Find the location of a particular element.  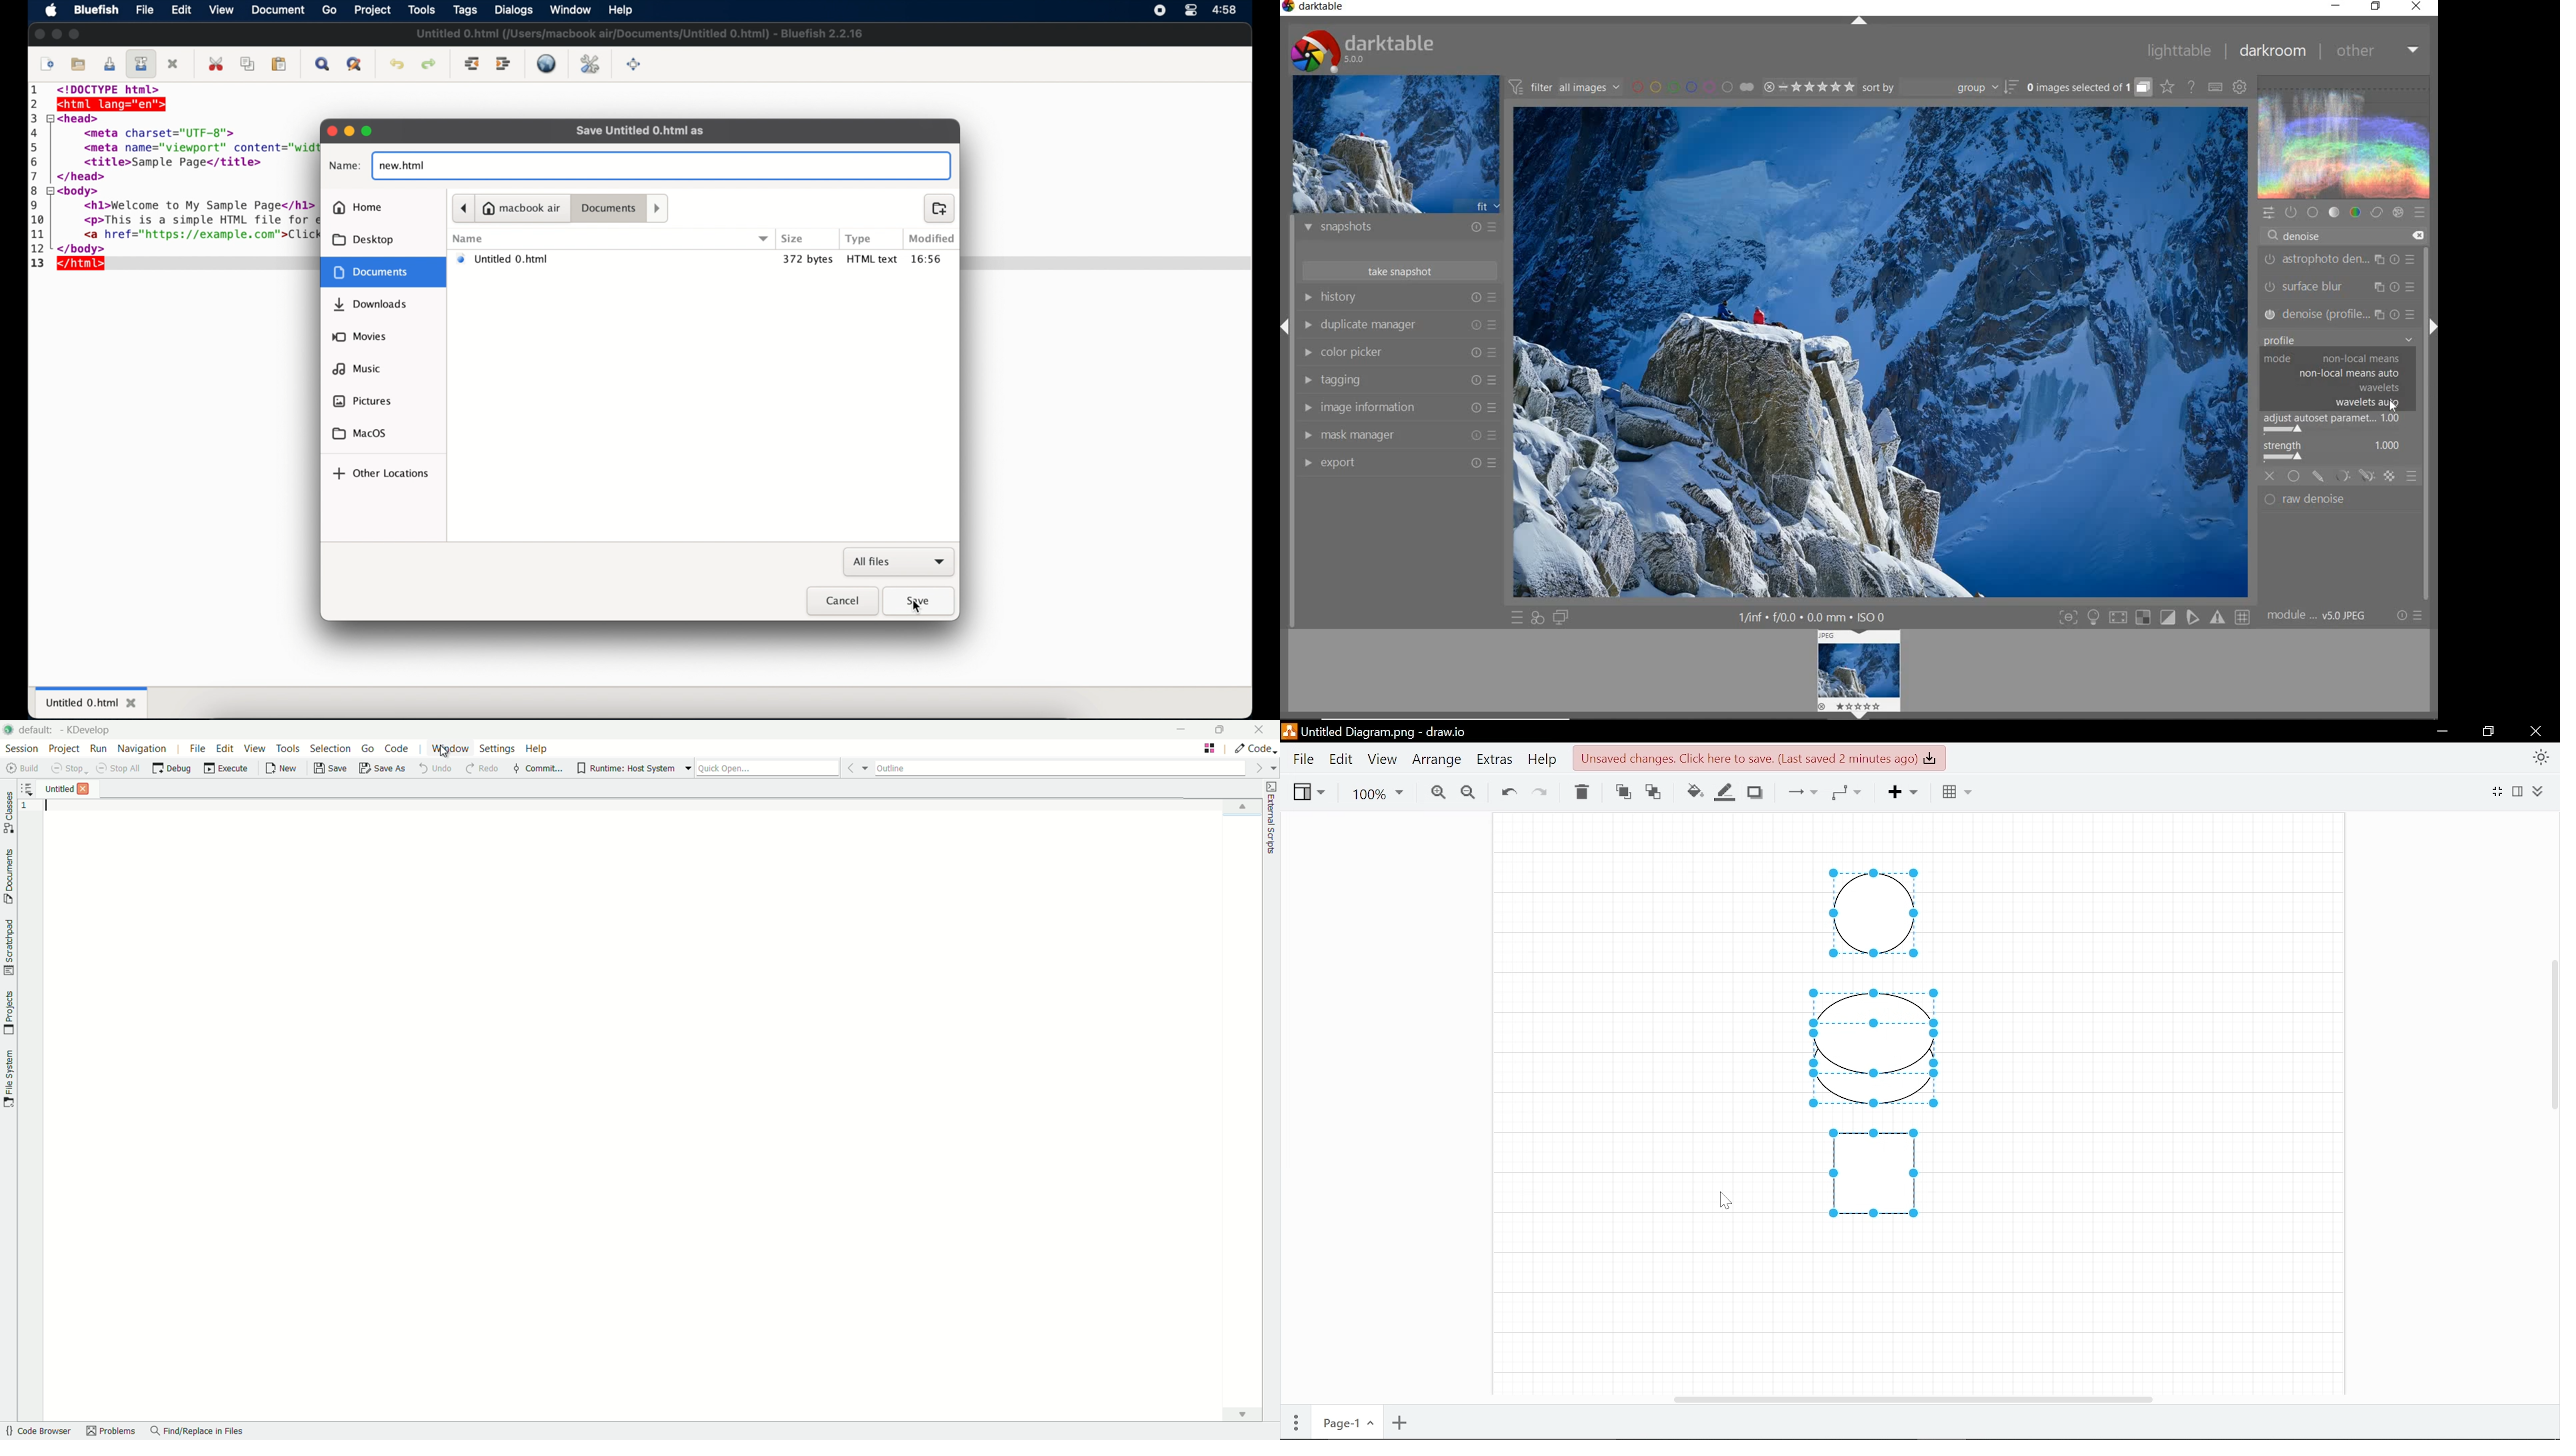

cut is located at coordinates (217, 63).